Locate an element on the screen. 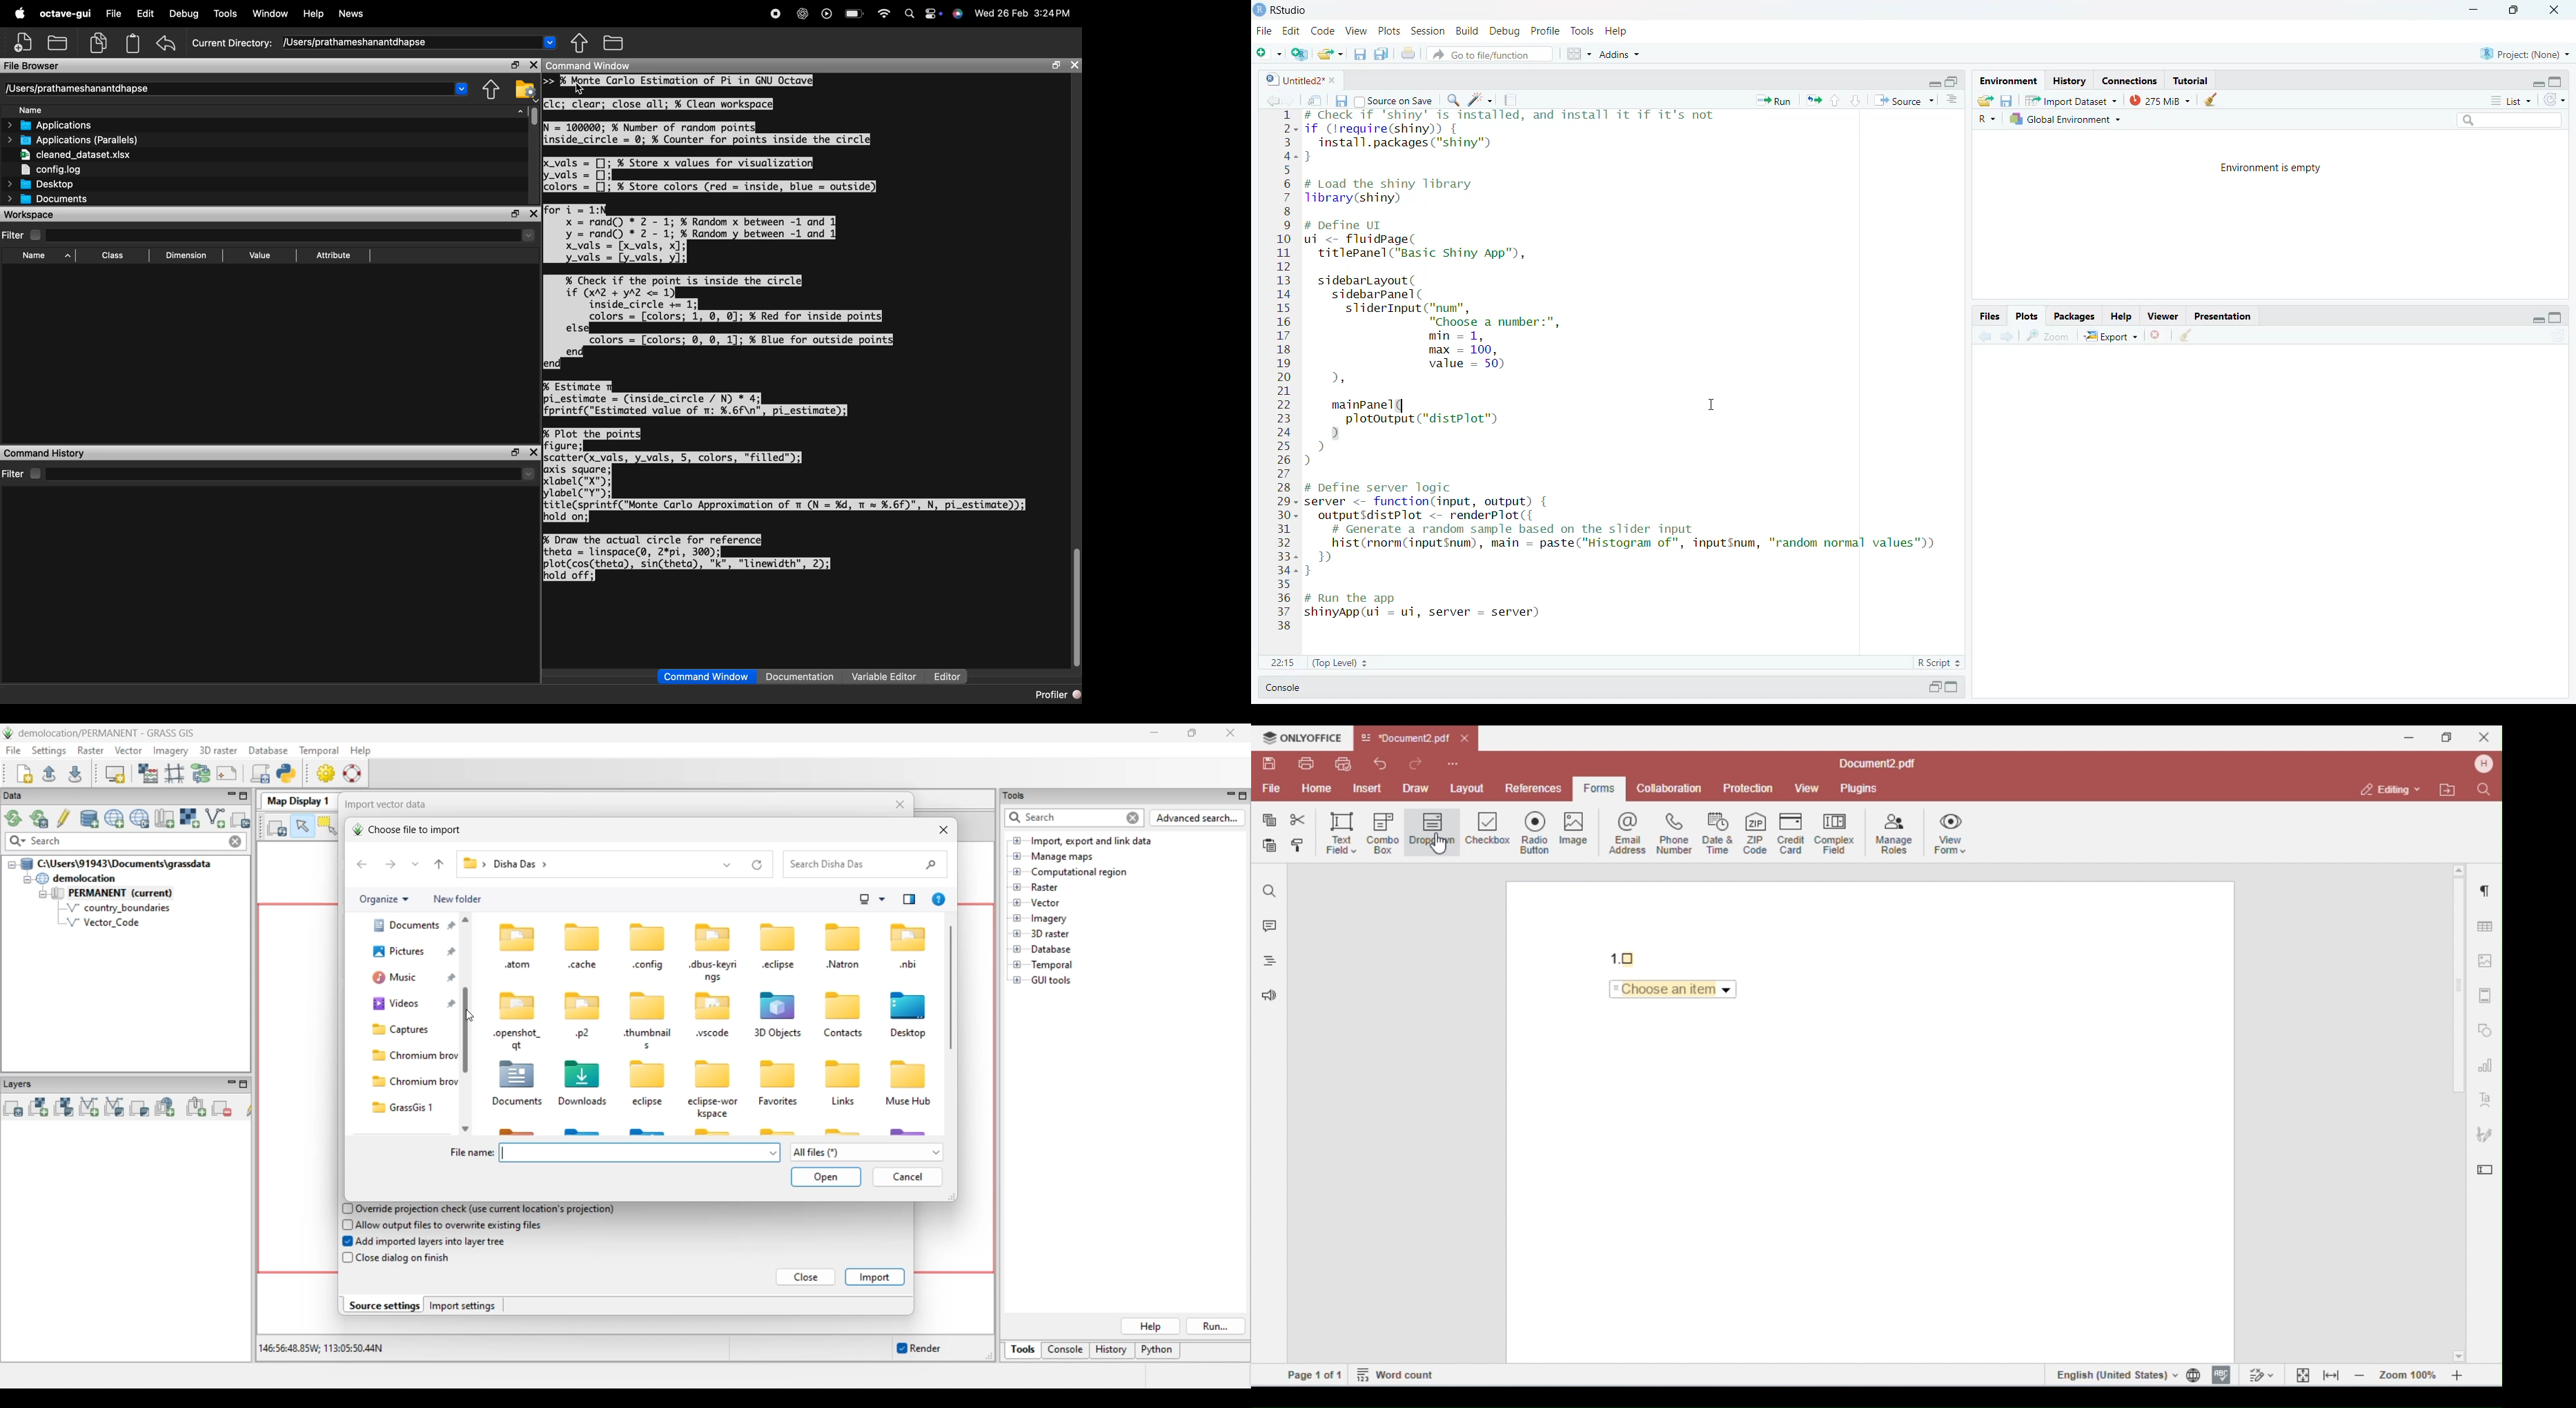  save is located at coordinates (1340, 101).